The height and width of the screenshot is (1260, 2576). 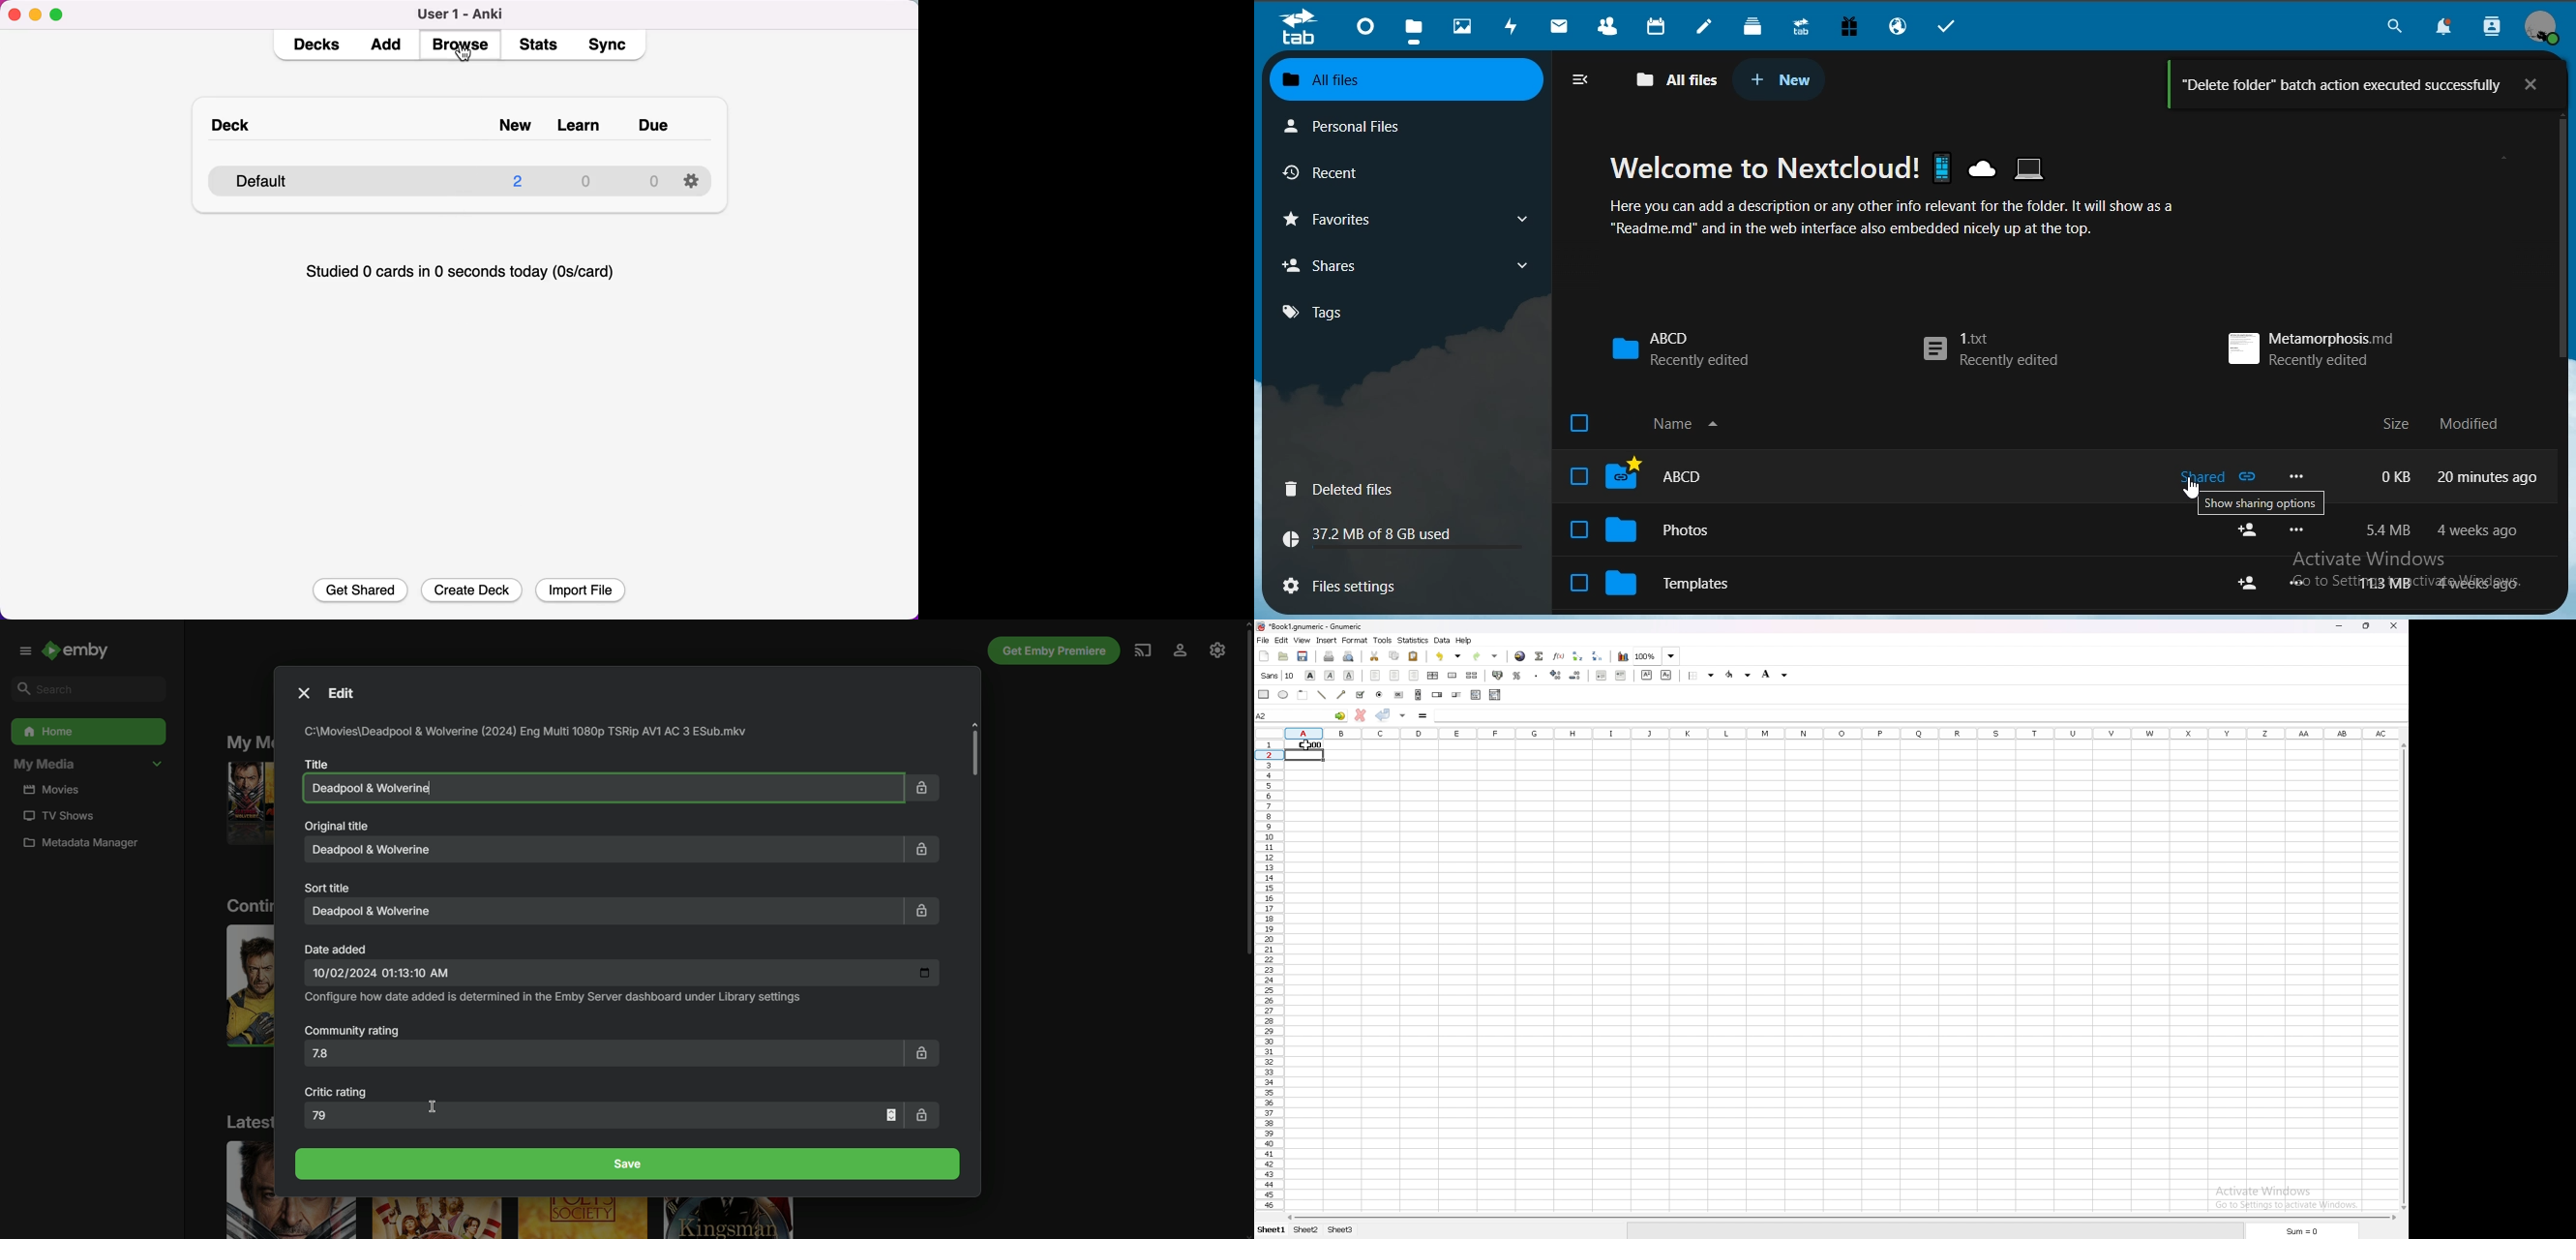 What do you see at coordinates (1774, 674) in the screenshot?
I see `foreground` at bounding box center [1774, 674].